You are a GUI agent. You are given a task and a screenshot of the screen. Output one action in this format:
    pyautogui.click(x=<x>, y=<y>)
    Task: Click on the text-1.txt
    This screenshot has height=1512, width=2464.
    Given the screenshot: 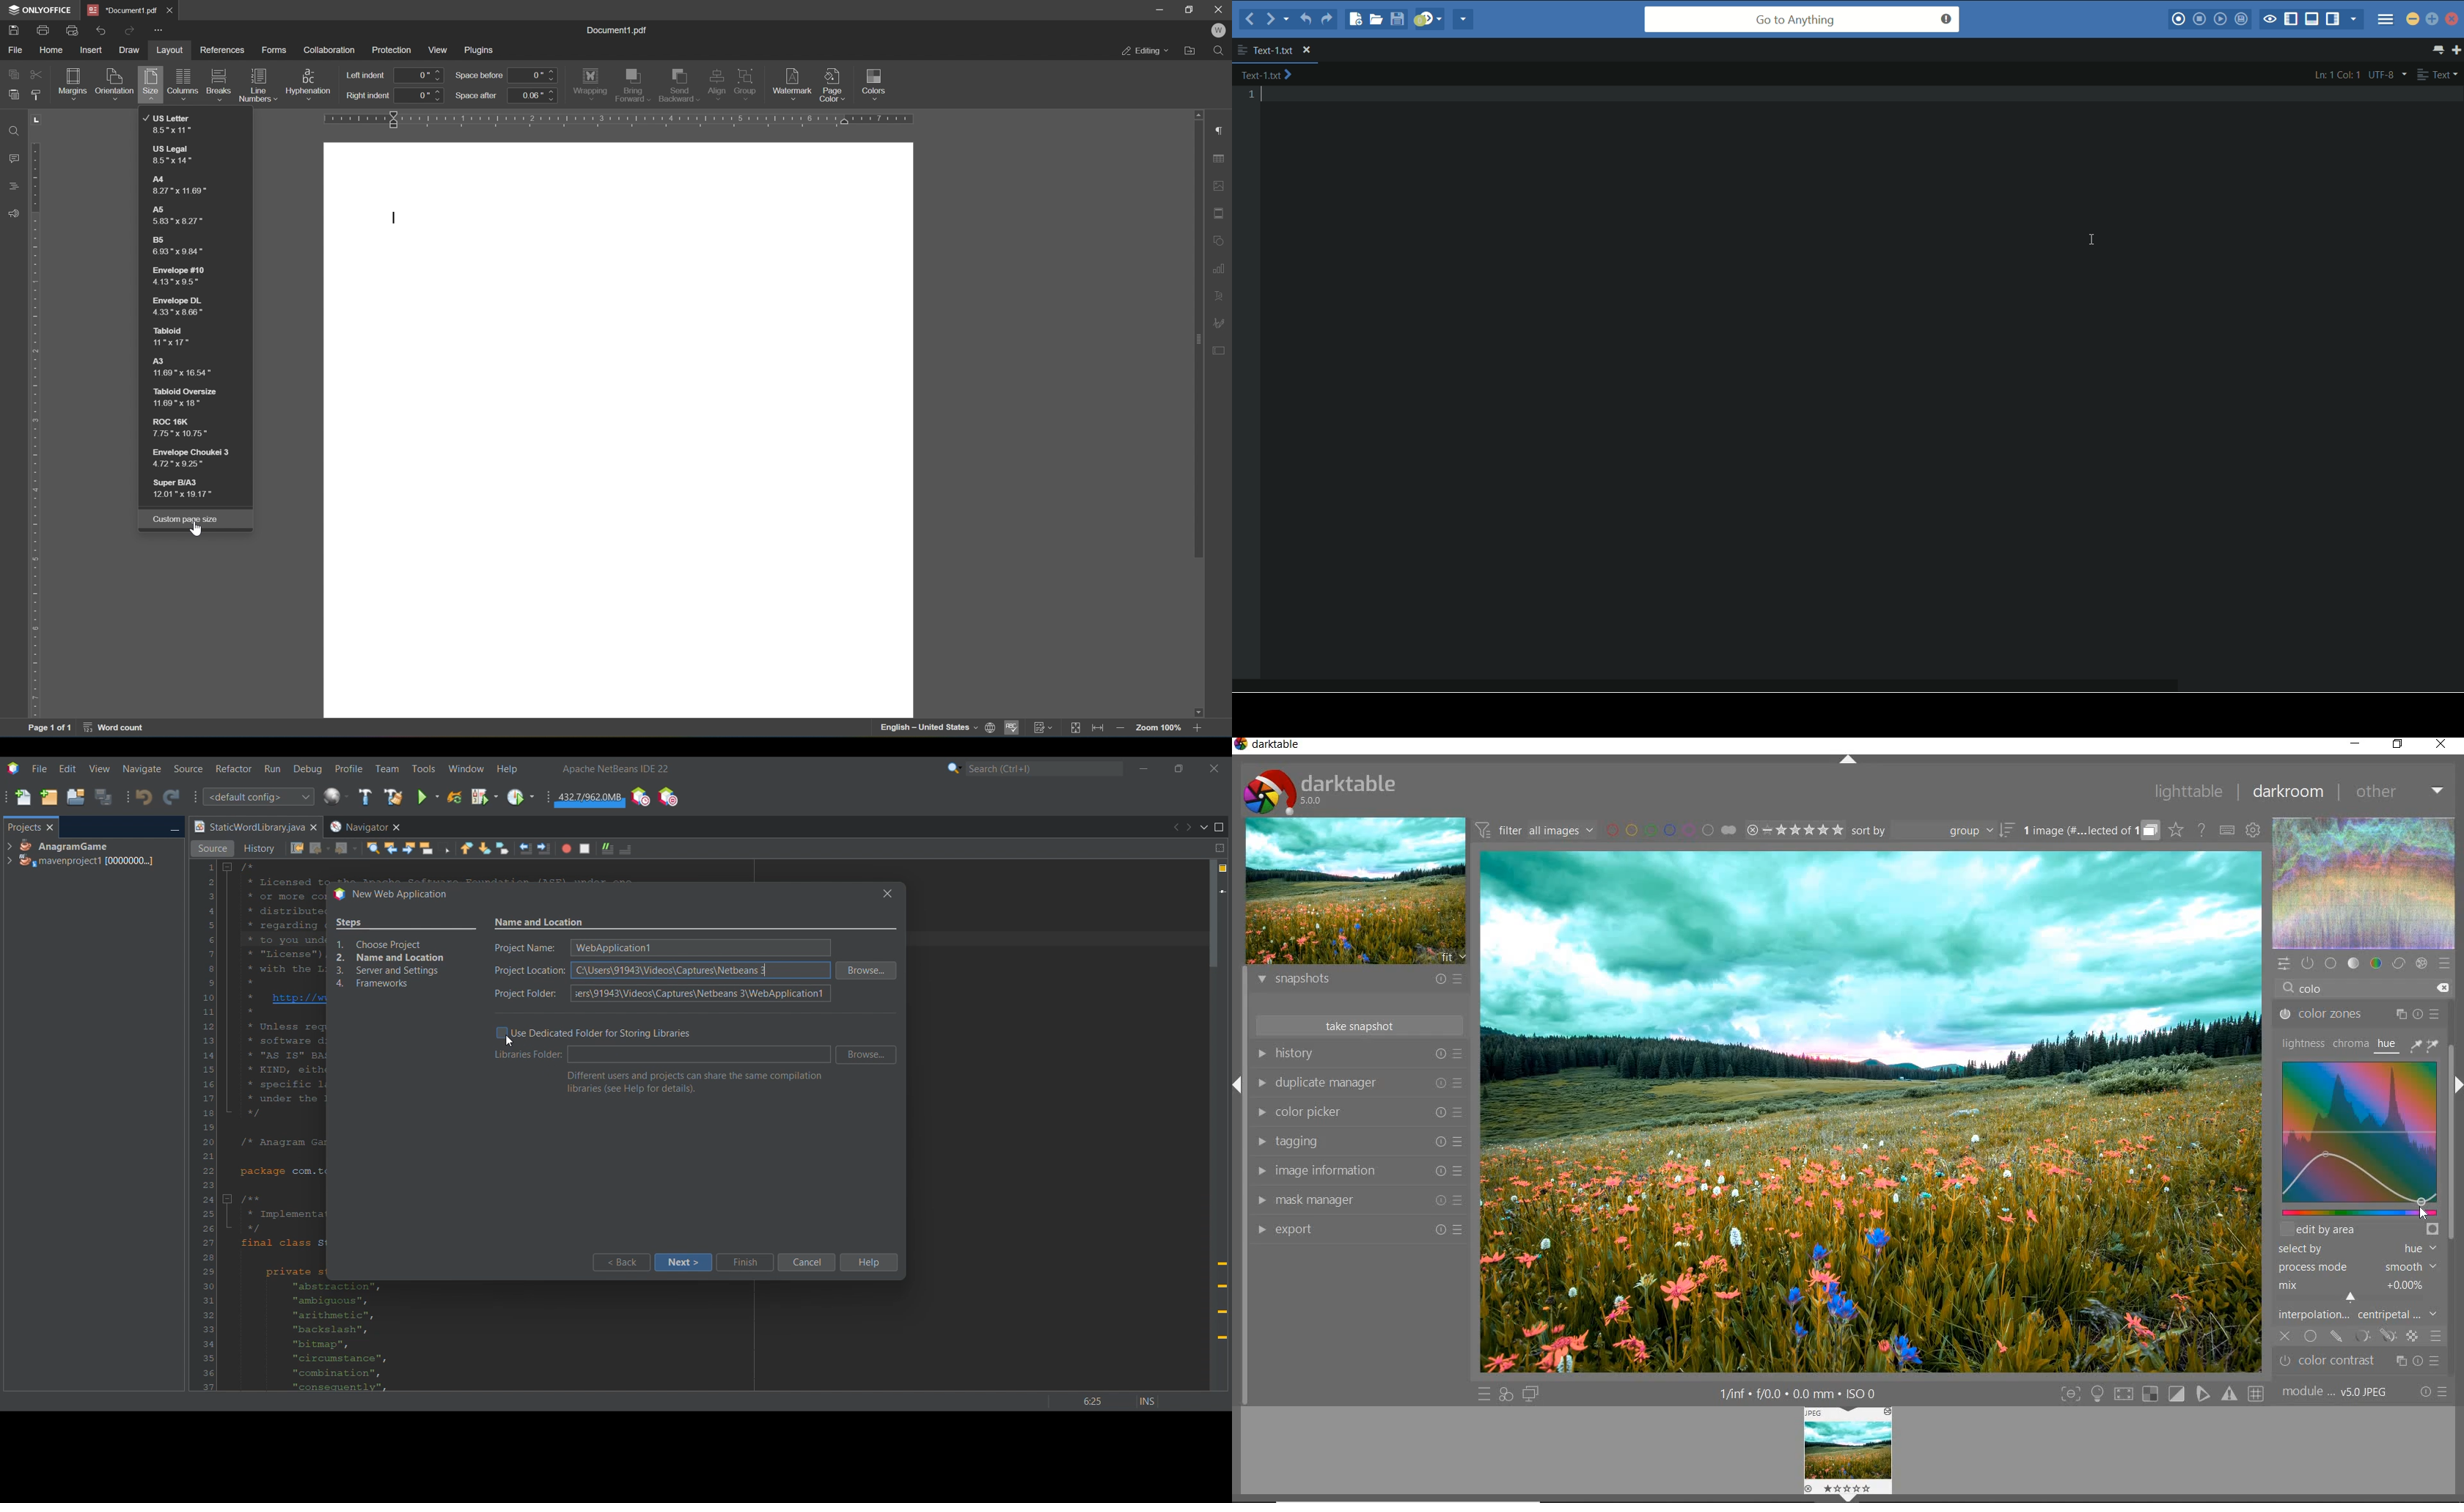 What is the action you would take?
    pyautogui.click(x=1272, y=75)
    